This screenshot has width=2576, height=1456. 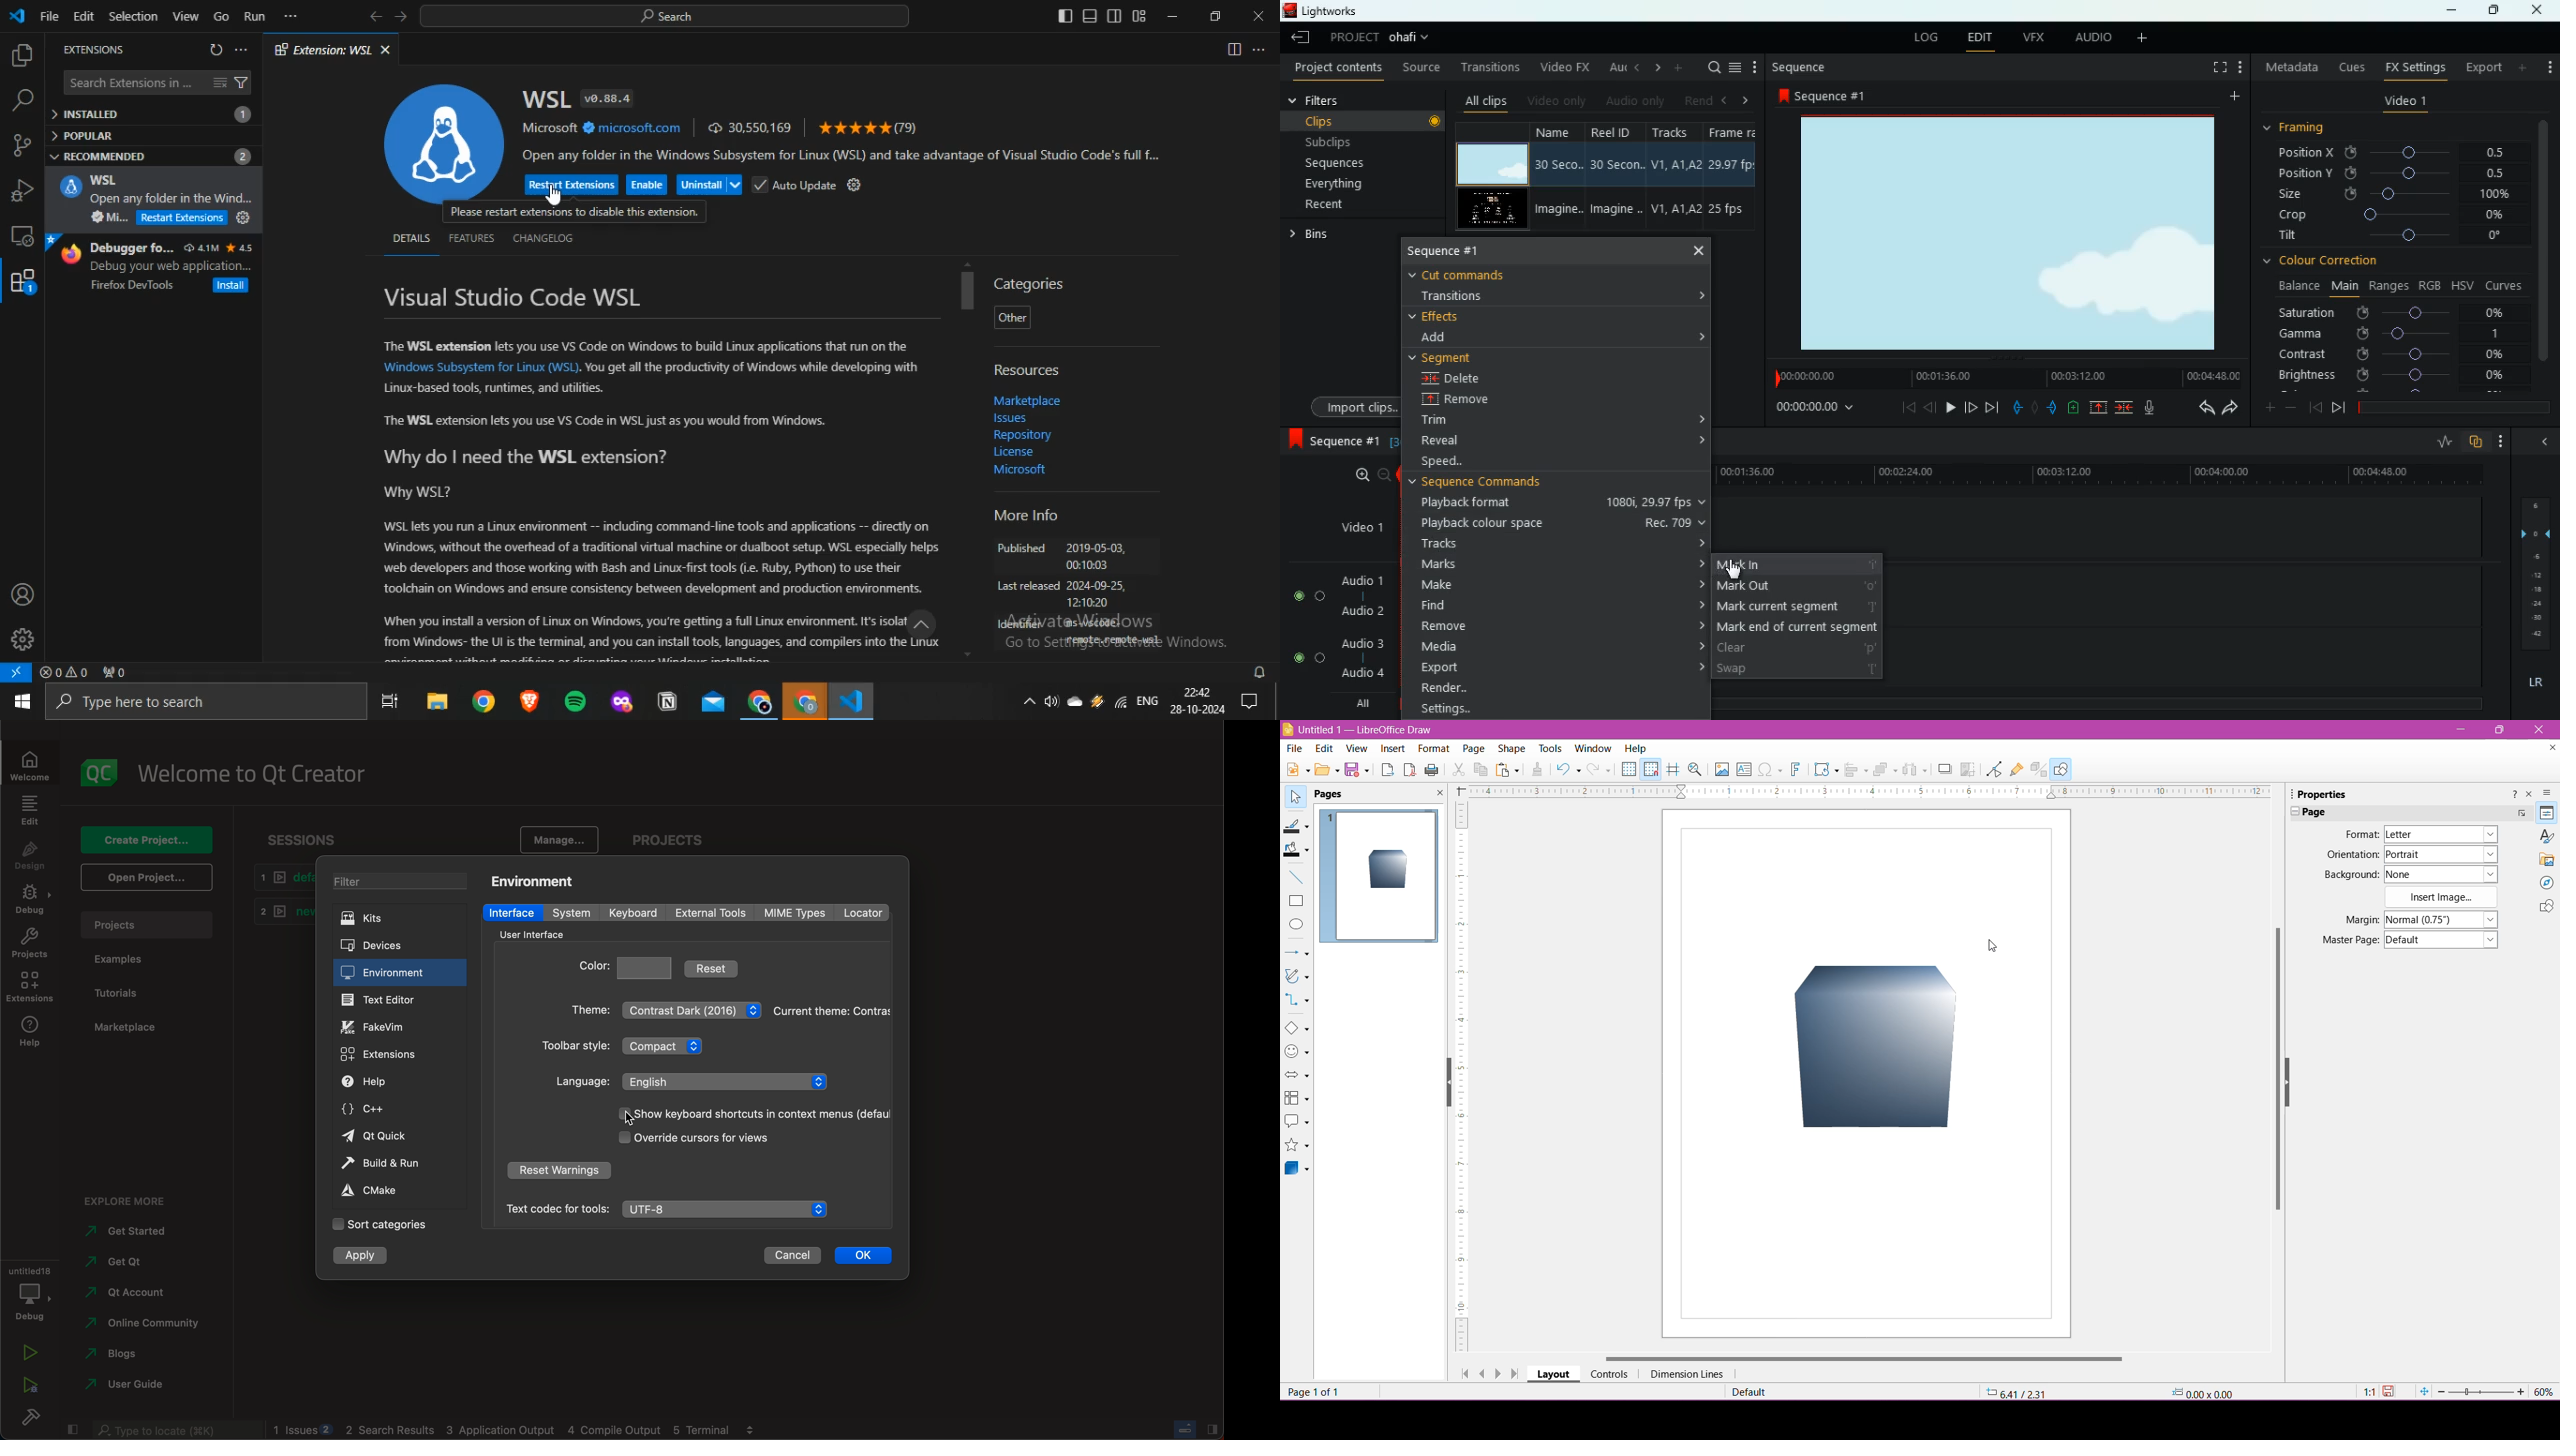 What do you see at coordinates (1337, 795) in the screenshot?
I see `Page` at bounding box center [1337, 795].